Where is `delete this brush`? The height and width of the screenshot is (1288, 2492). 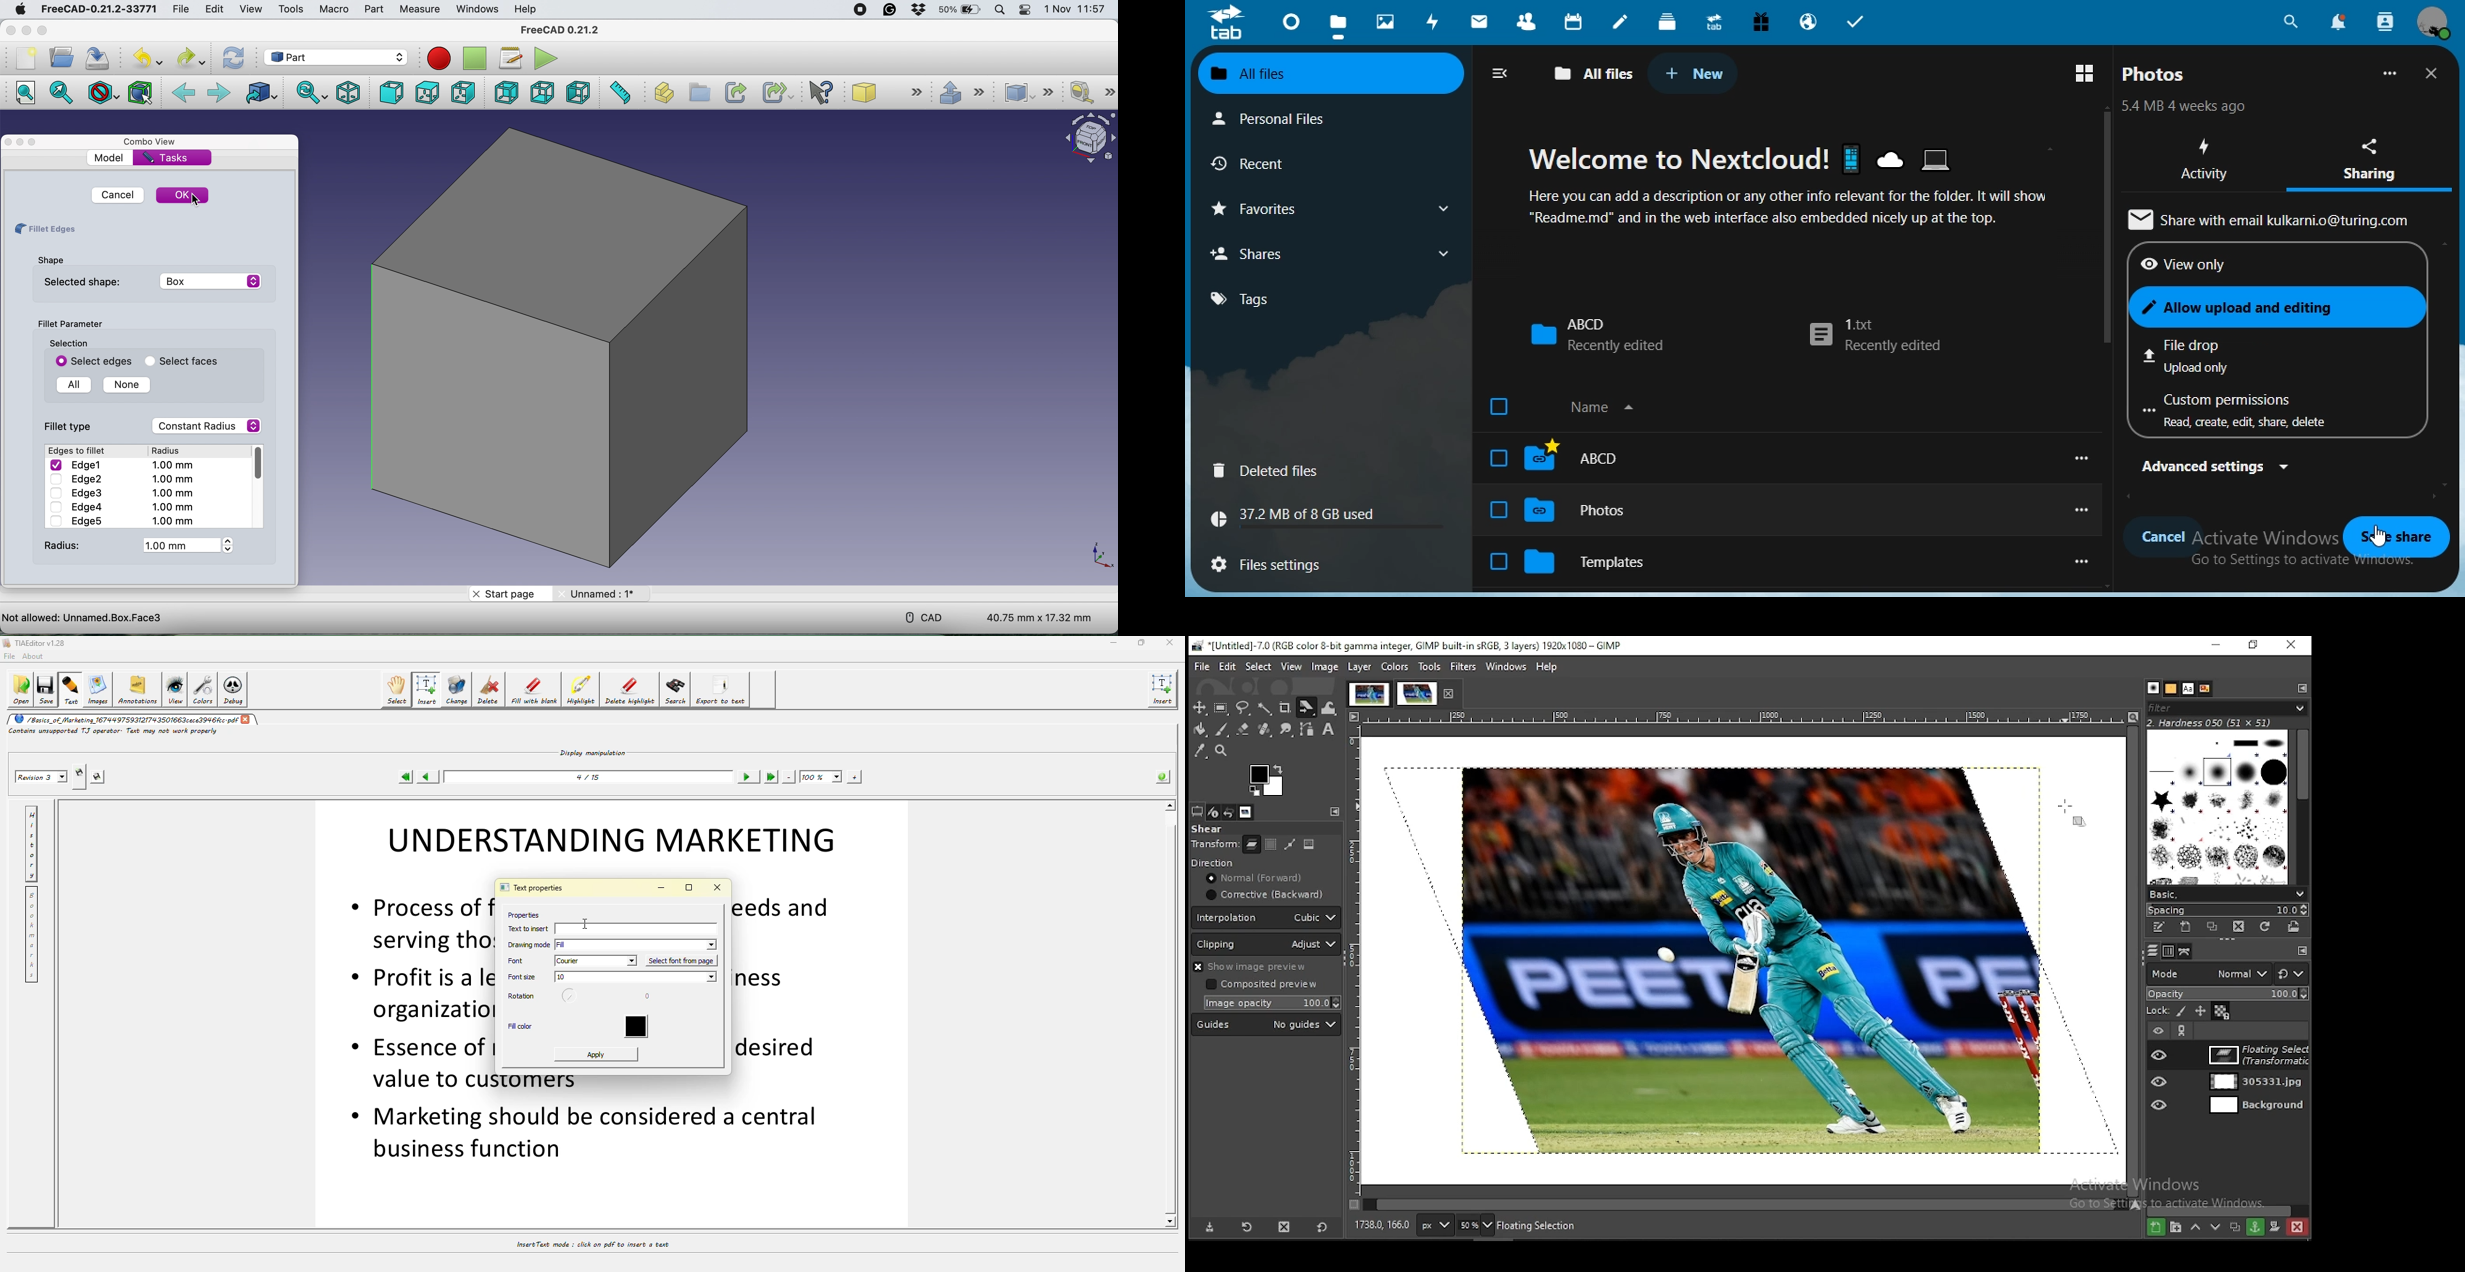 delete this brush is located at coordinates (2239, 927).